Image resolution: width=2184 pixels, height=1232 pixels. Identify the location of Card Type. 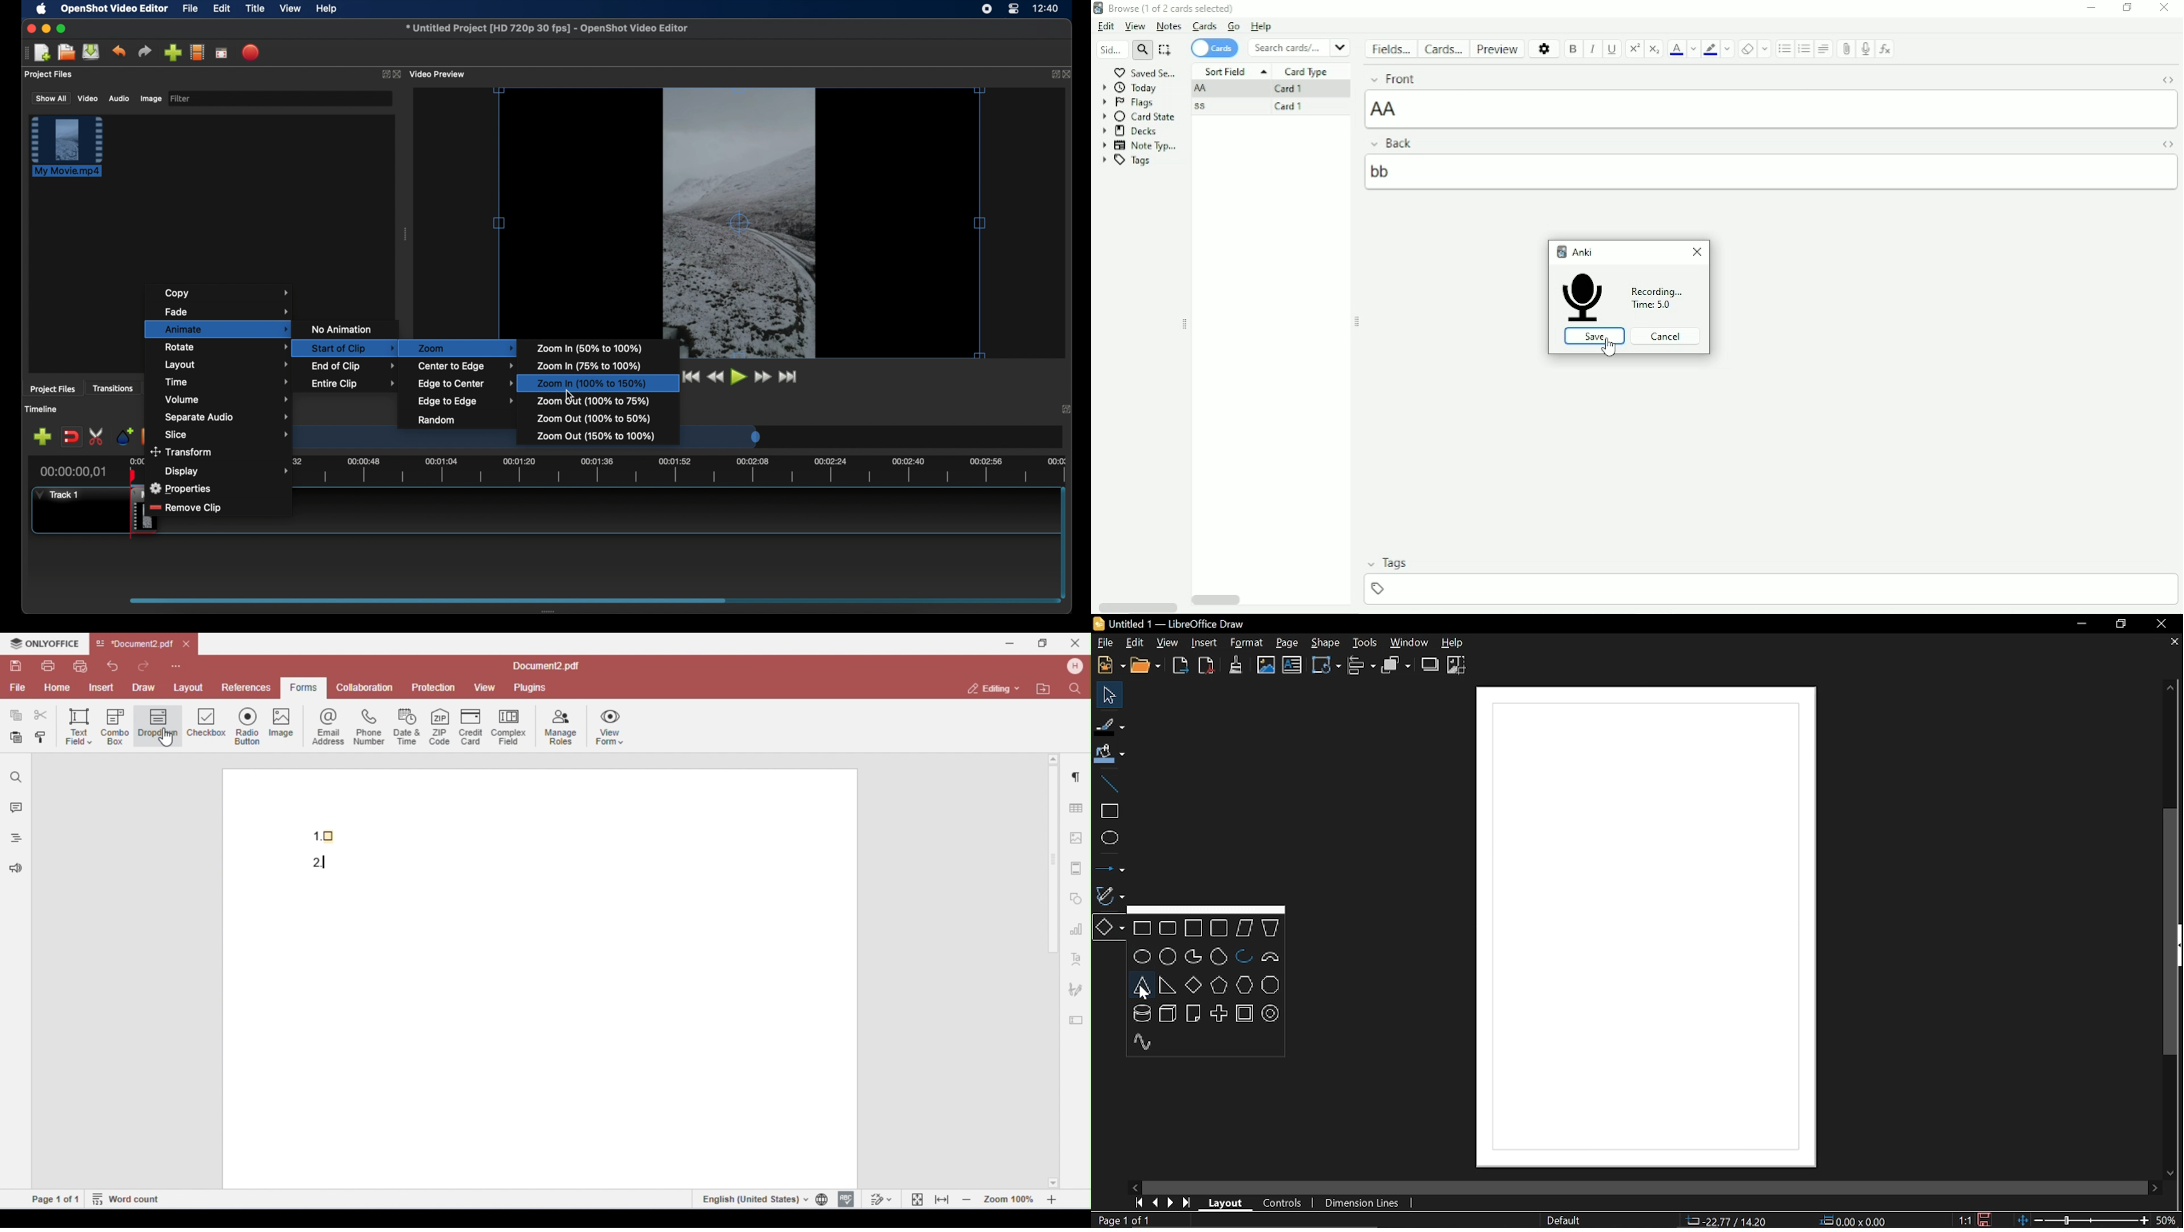
(1307, 72).